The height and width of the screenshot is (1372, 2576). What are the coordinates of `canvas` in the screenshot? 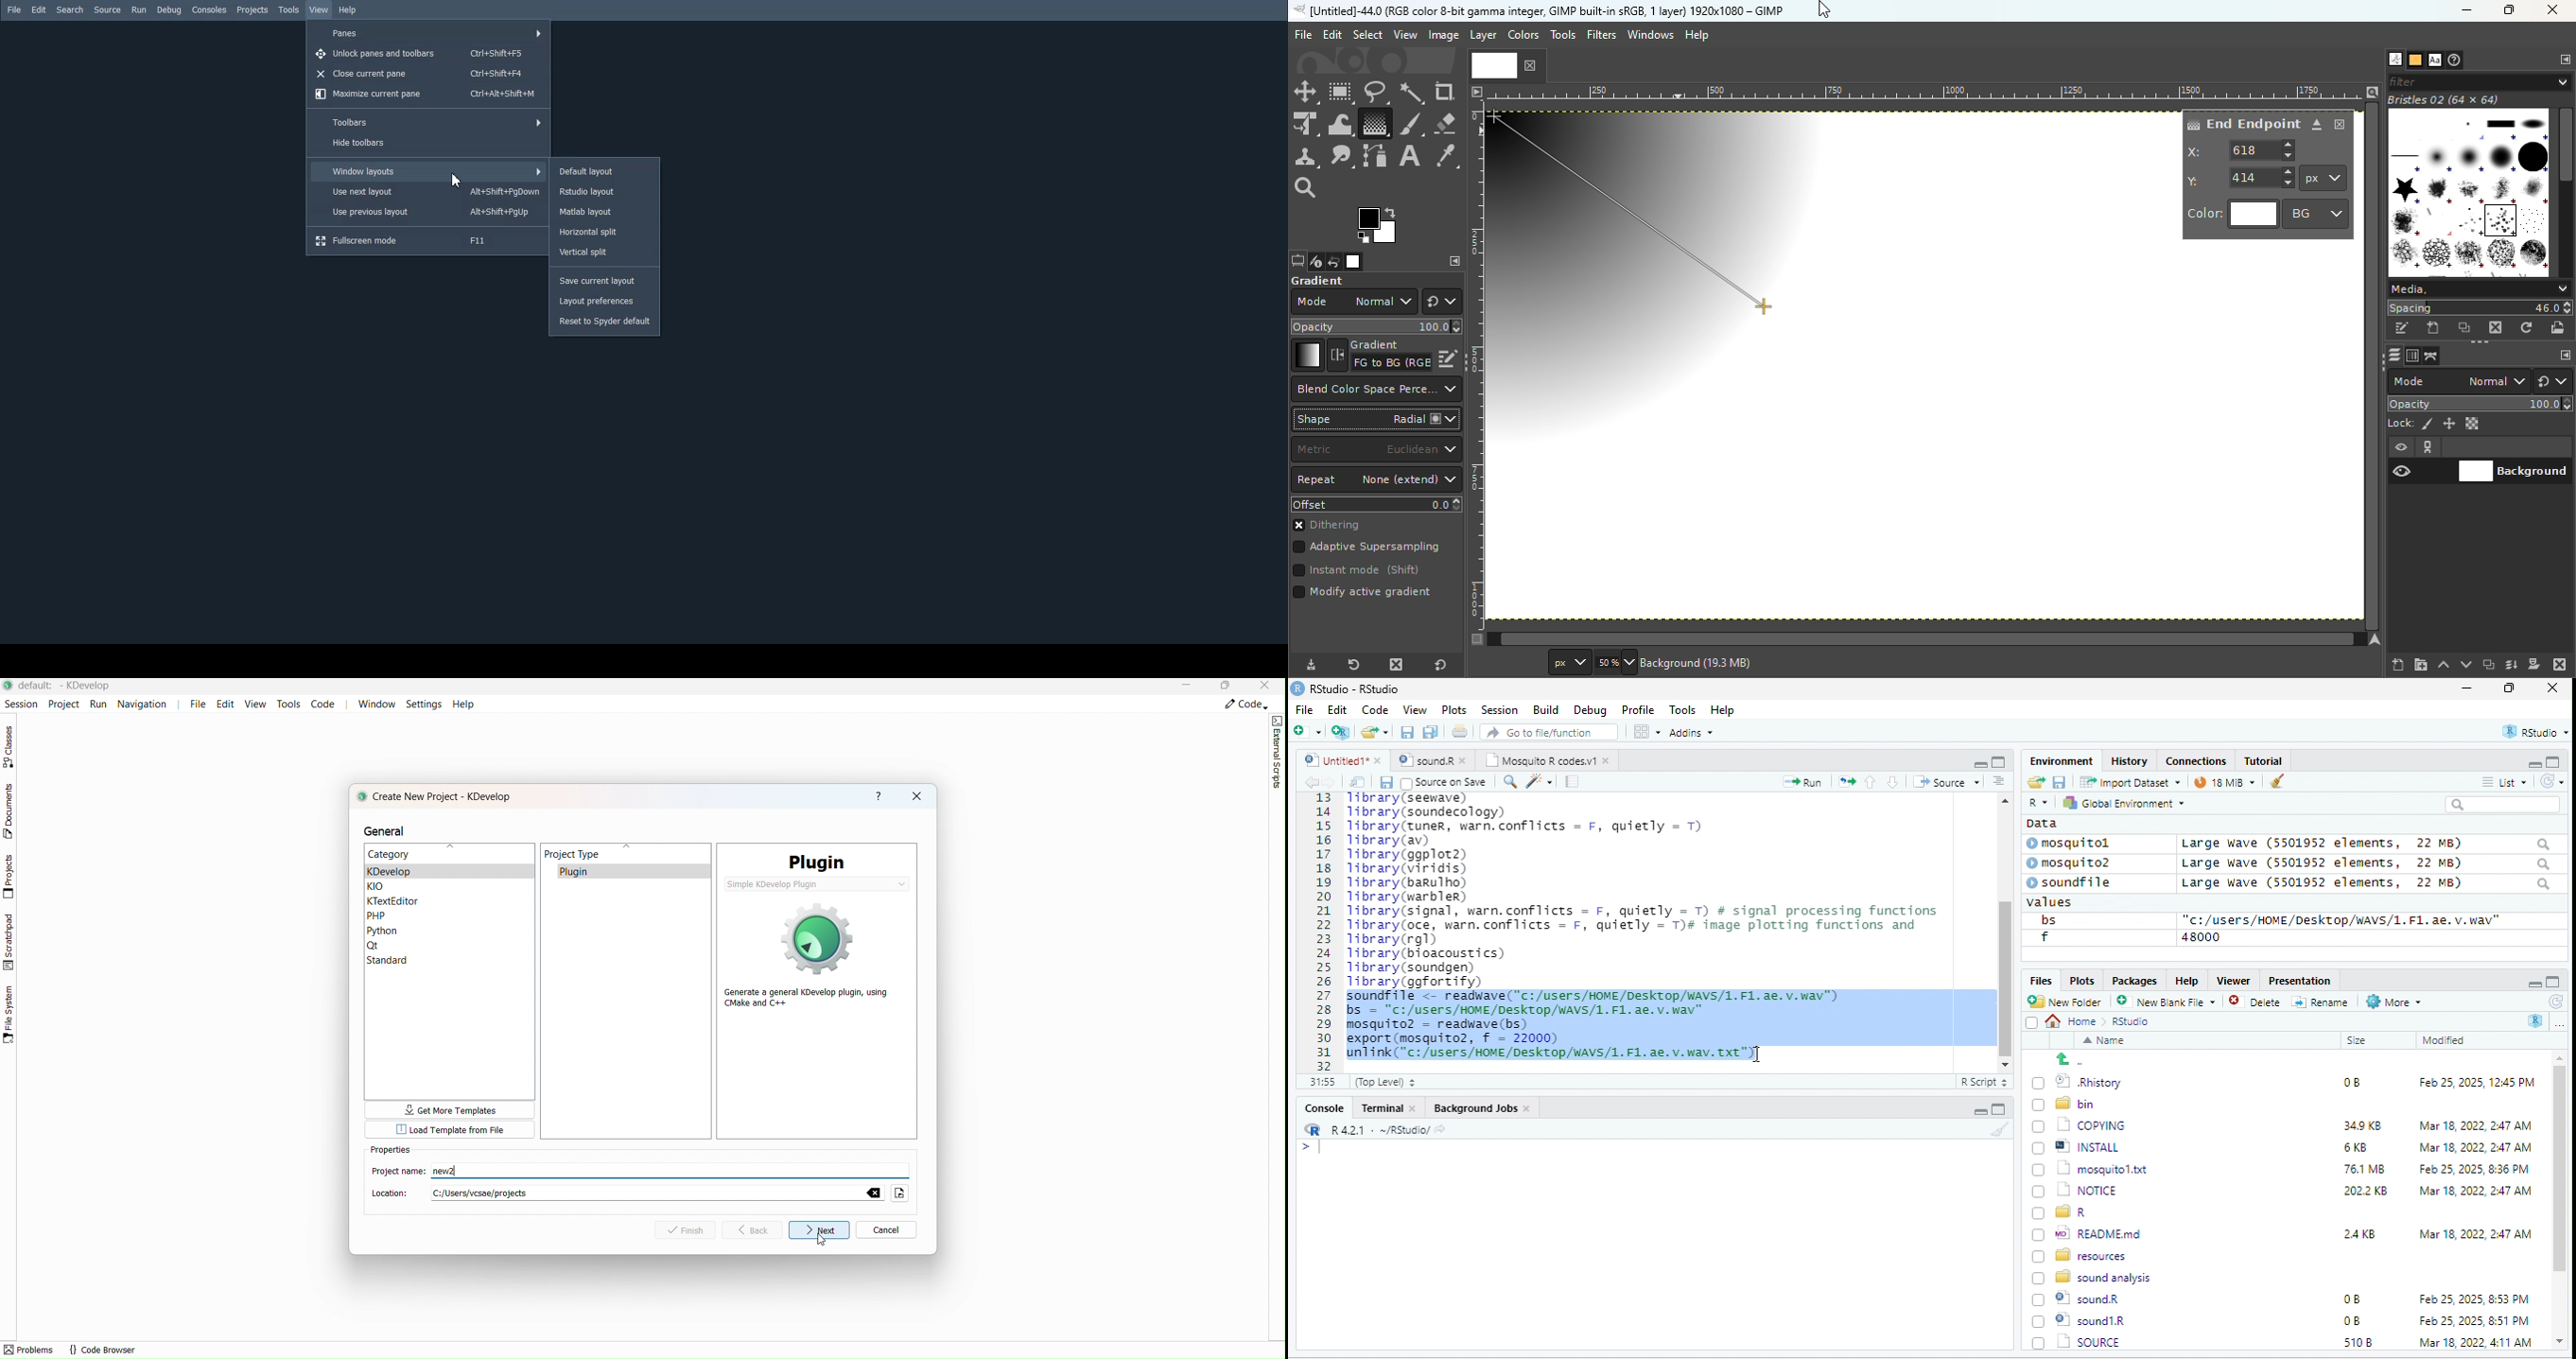 It's located at (1759, 321).